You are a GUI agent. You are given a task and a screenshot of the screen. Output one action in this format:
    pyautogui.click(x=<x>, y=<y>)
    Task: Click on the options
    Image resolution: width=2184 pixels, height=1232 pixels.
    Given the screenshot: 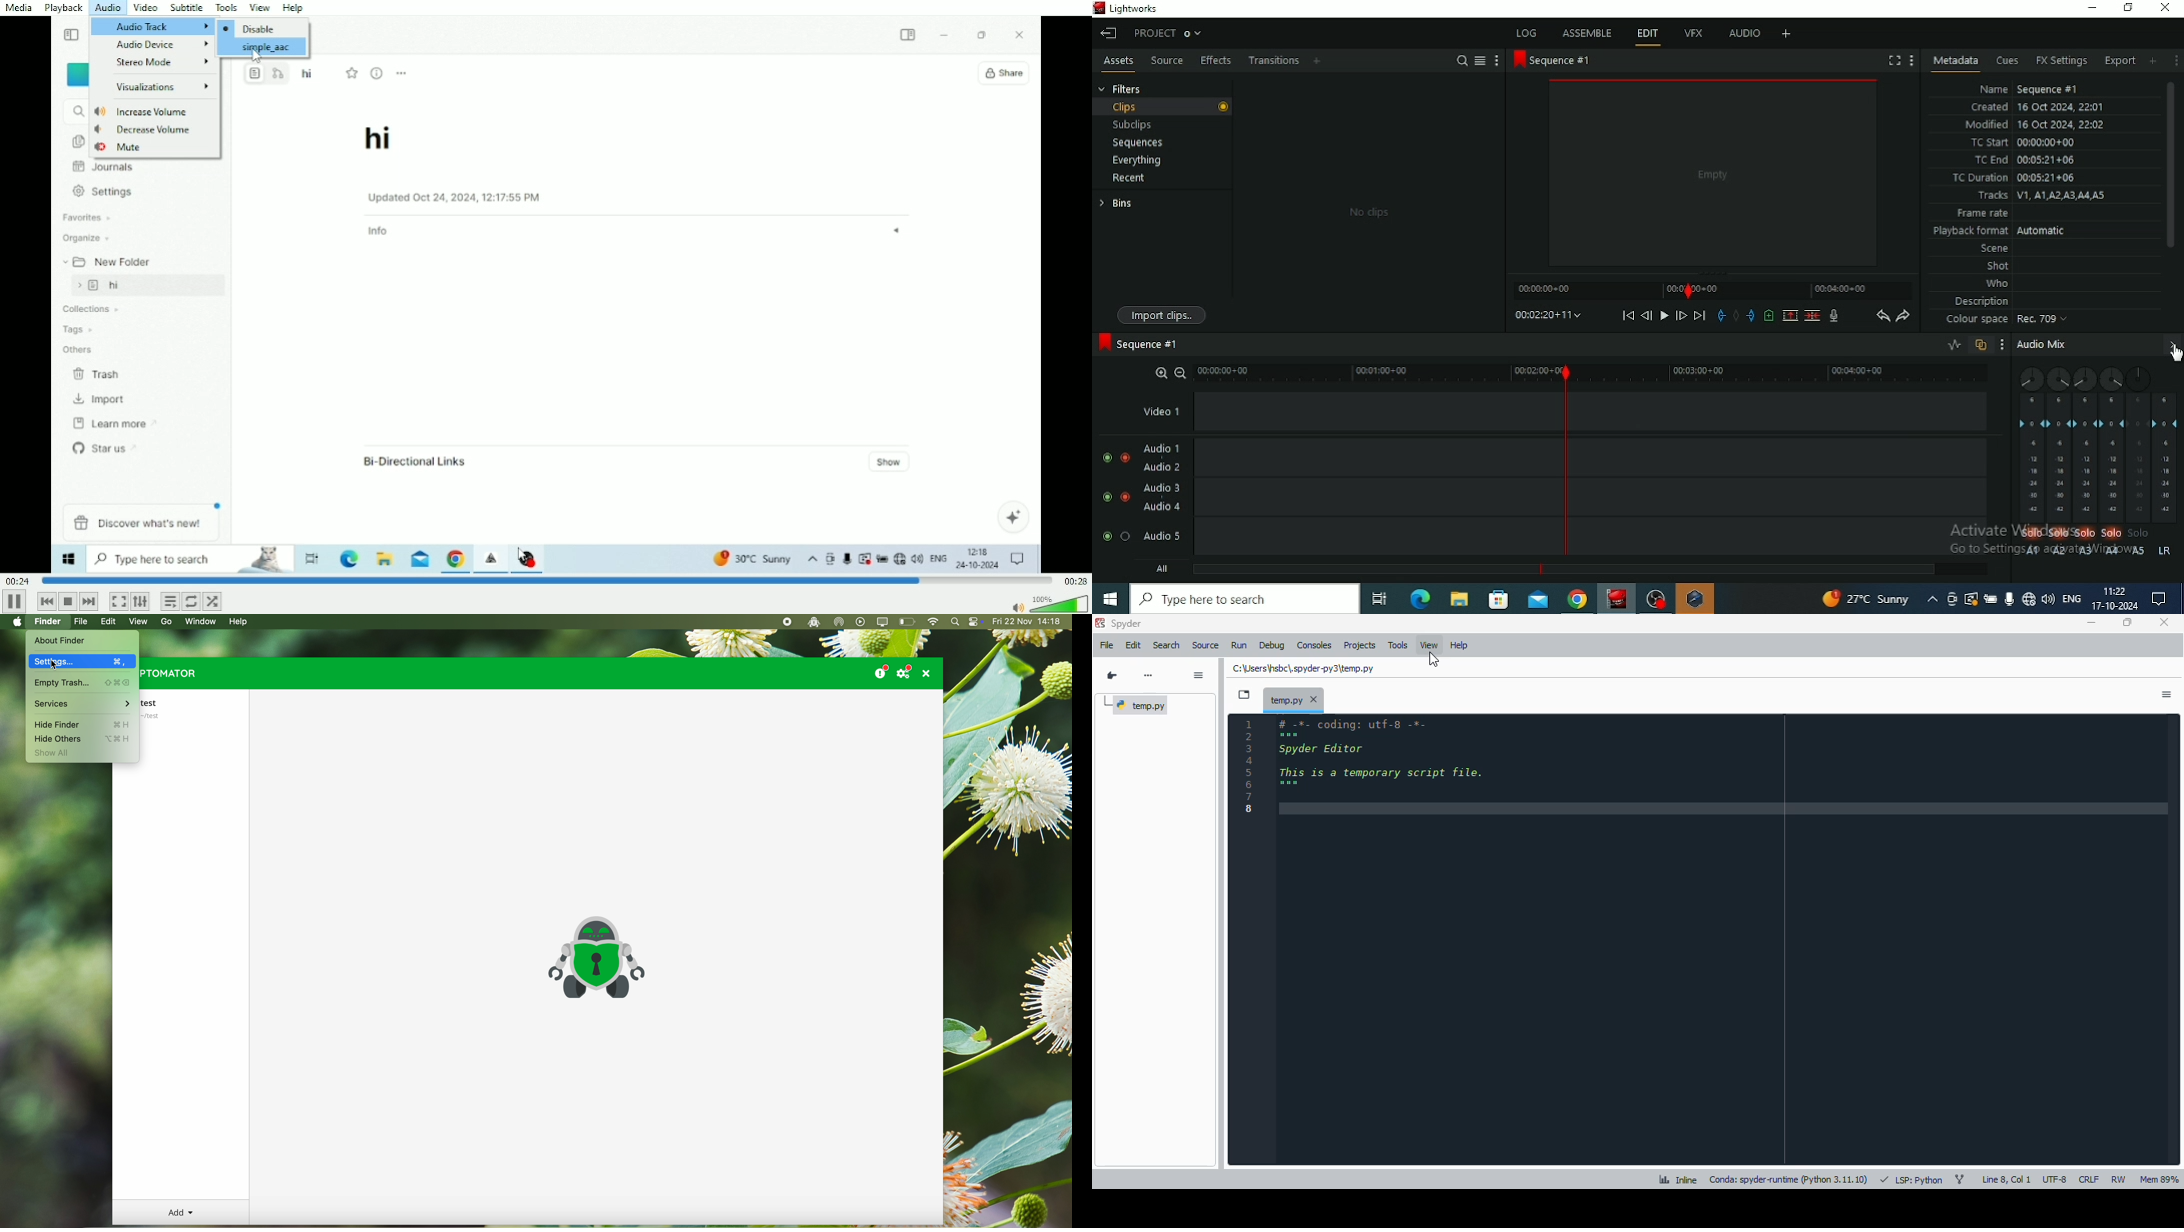 What is the action you would take?
    pyautogui.click(x=1200, y=676)
    